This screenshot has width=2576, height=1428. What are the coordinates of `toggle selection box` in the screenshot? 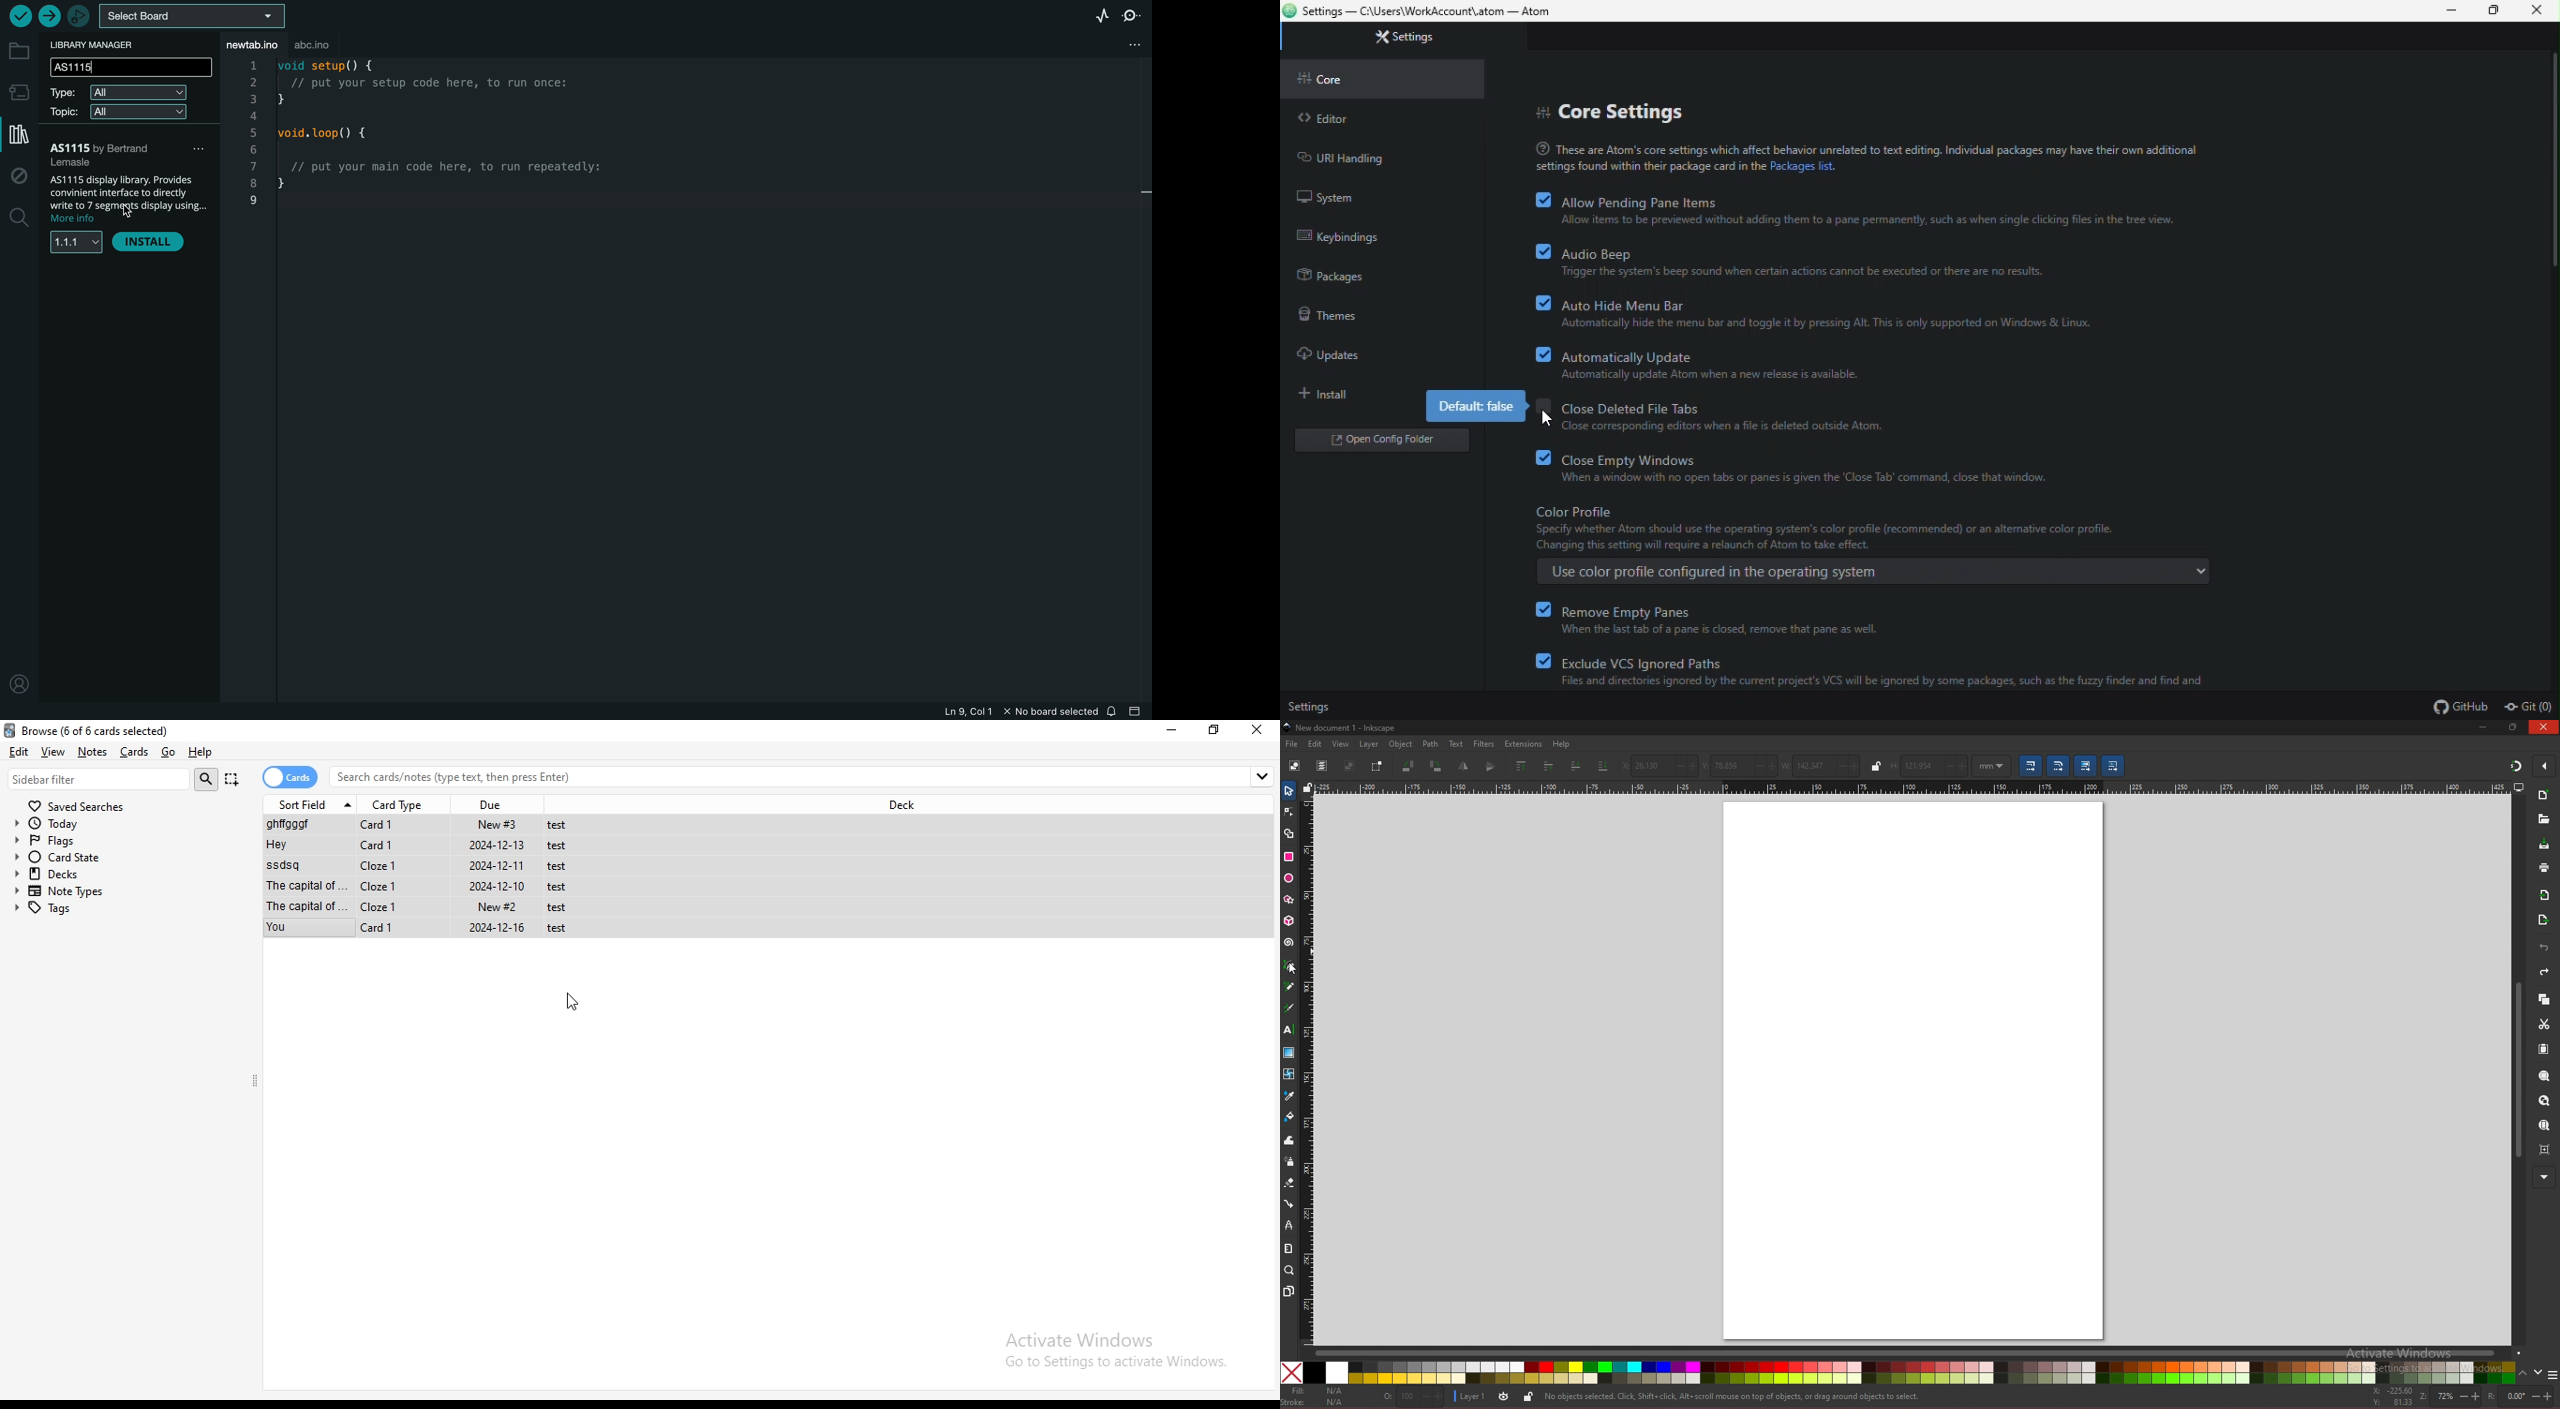 It's located at (1376, 766).